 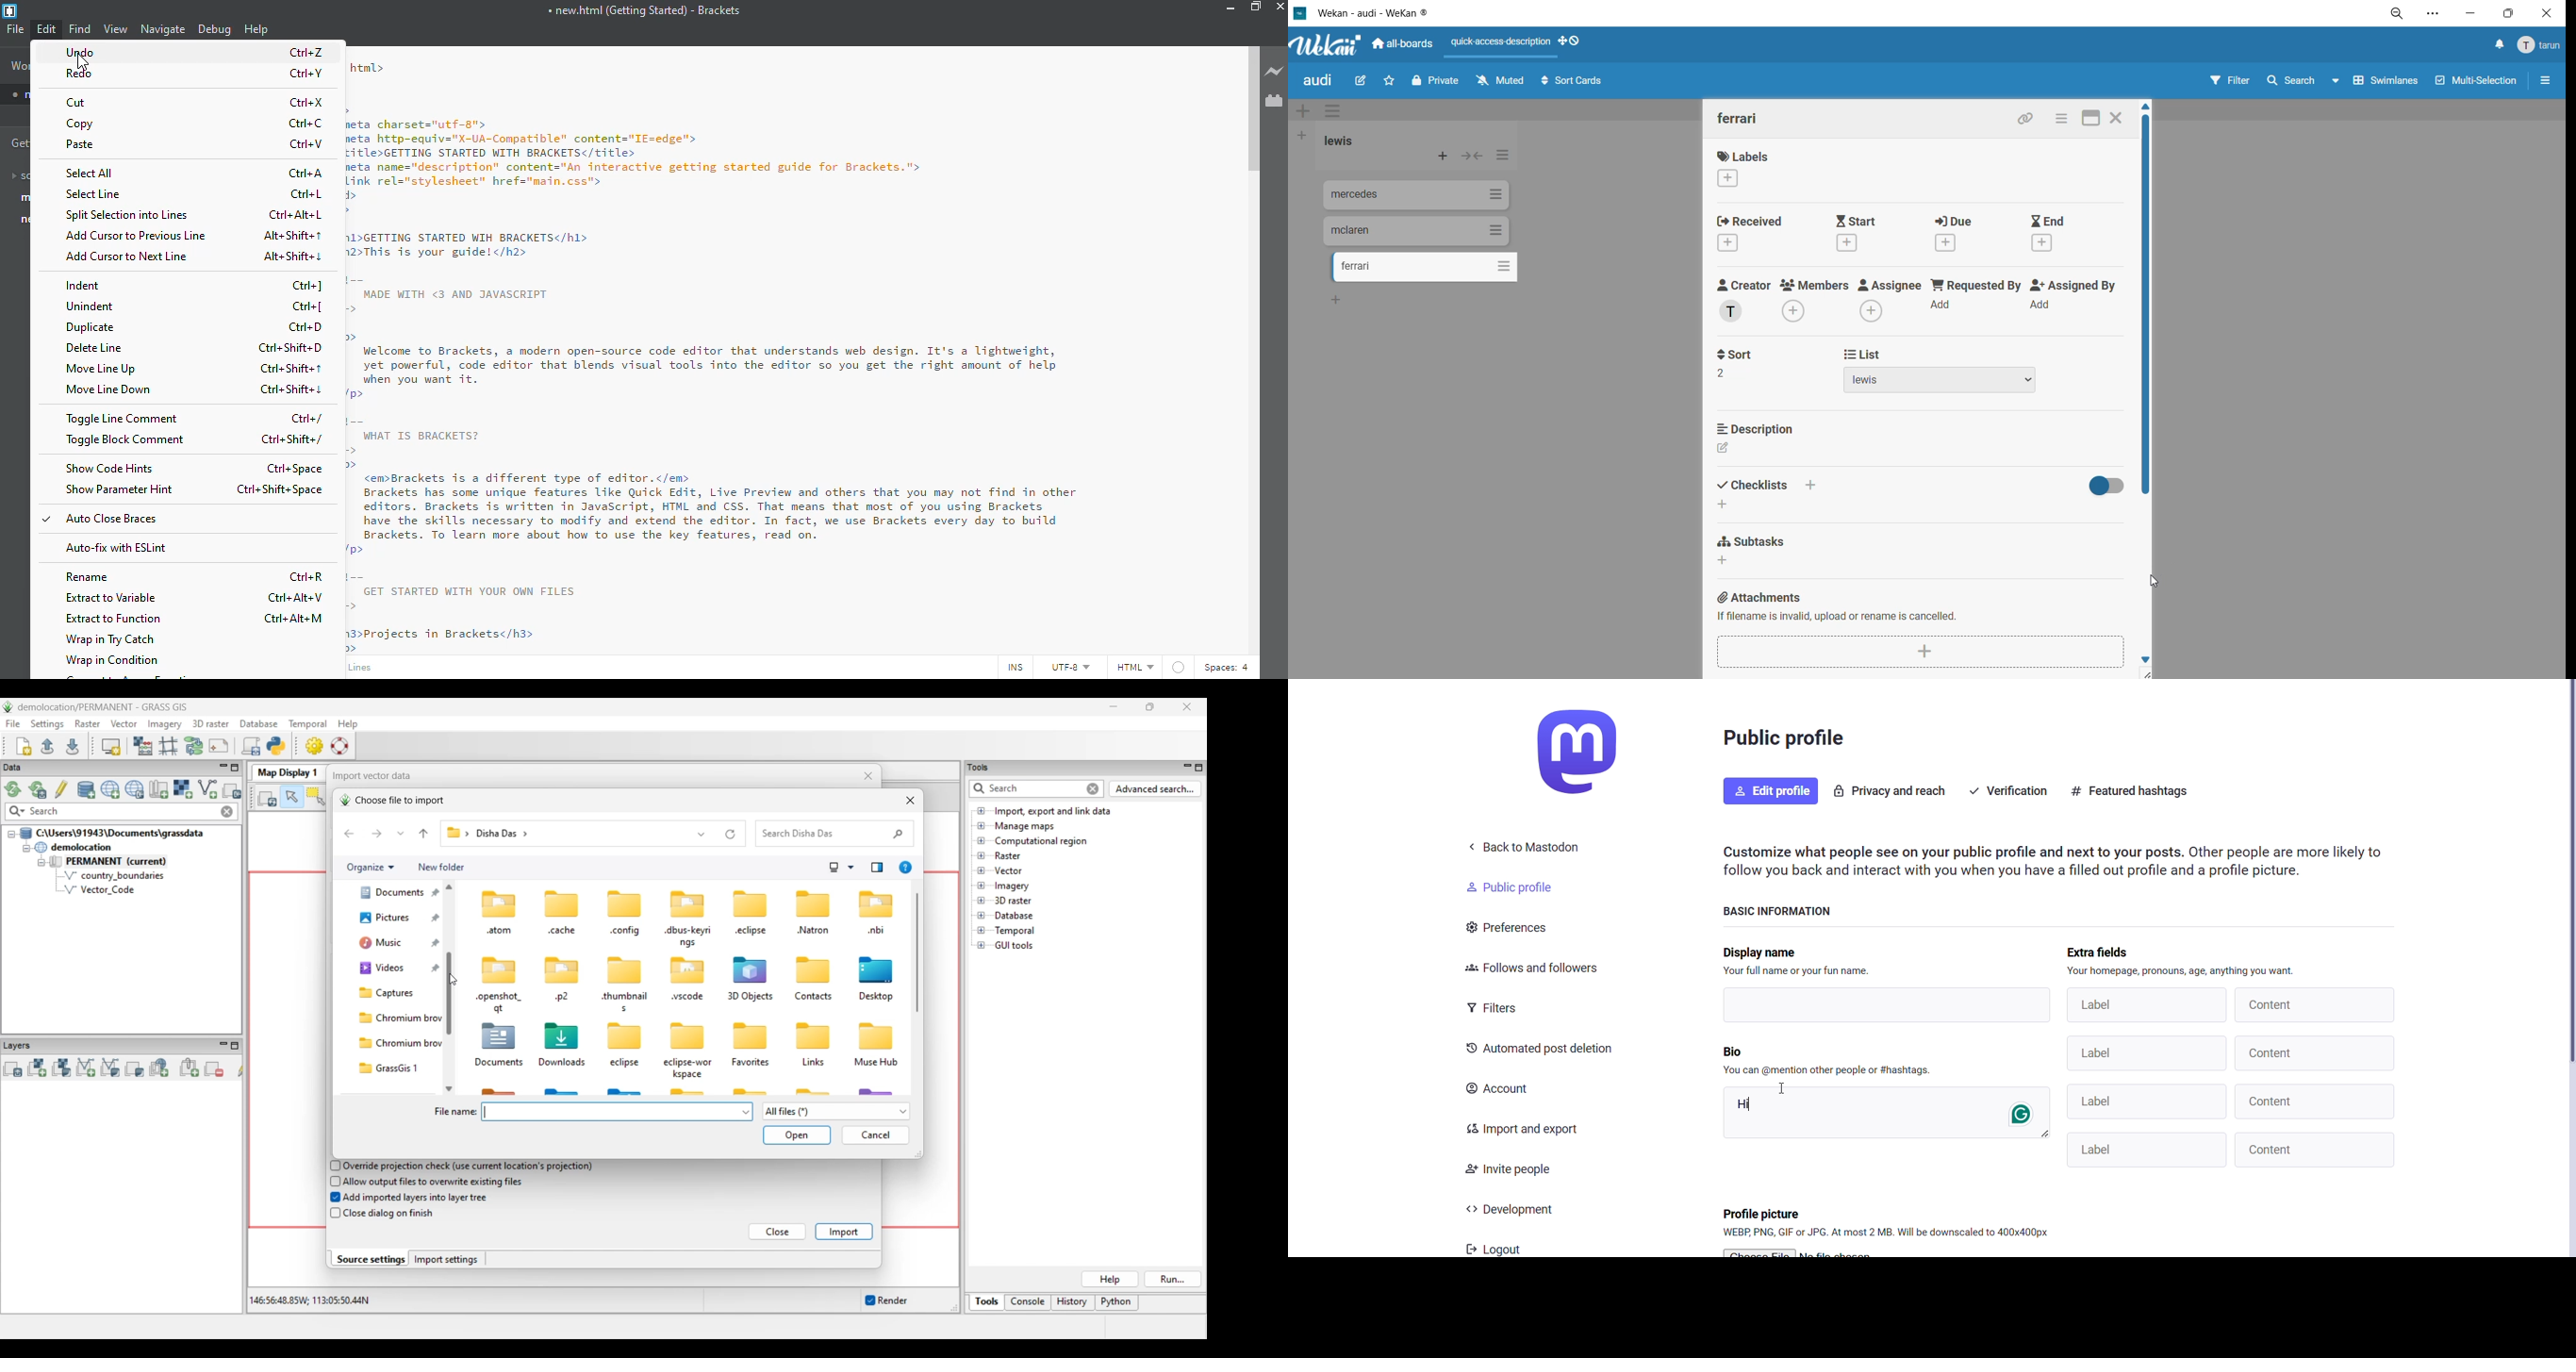 I want to click on split selection, so click(x=127, y=214).